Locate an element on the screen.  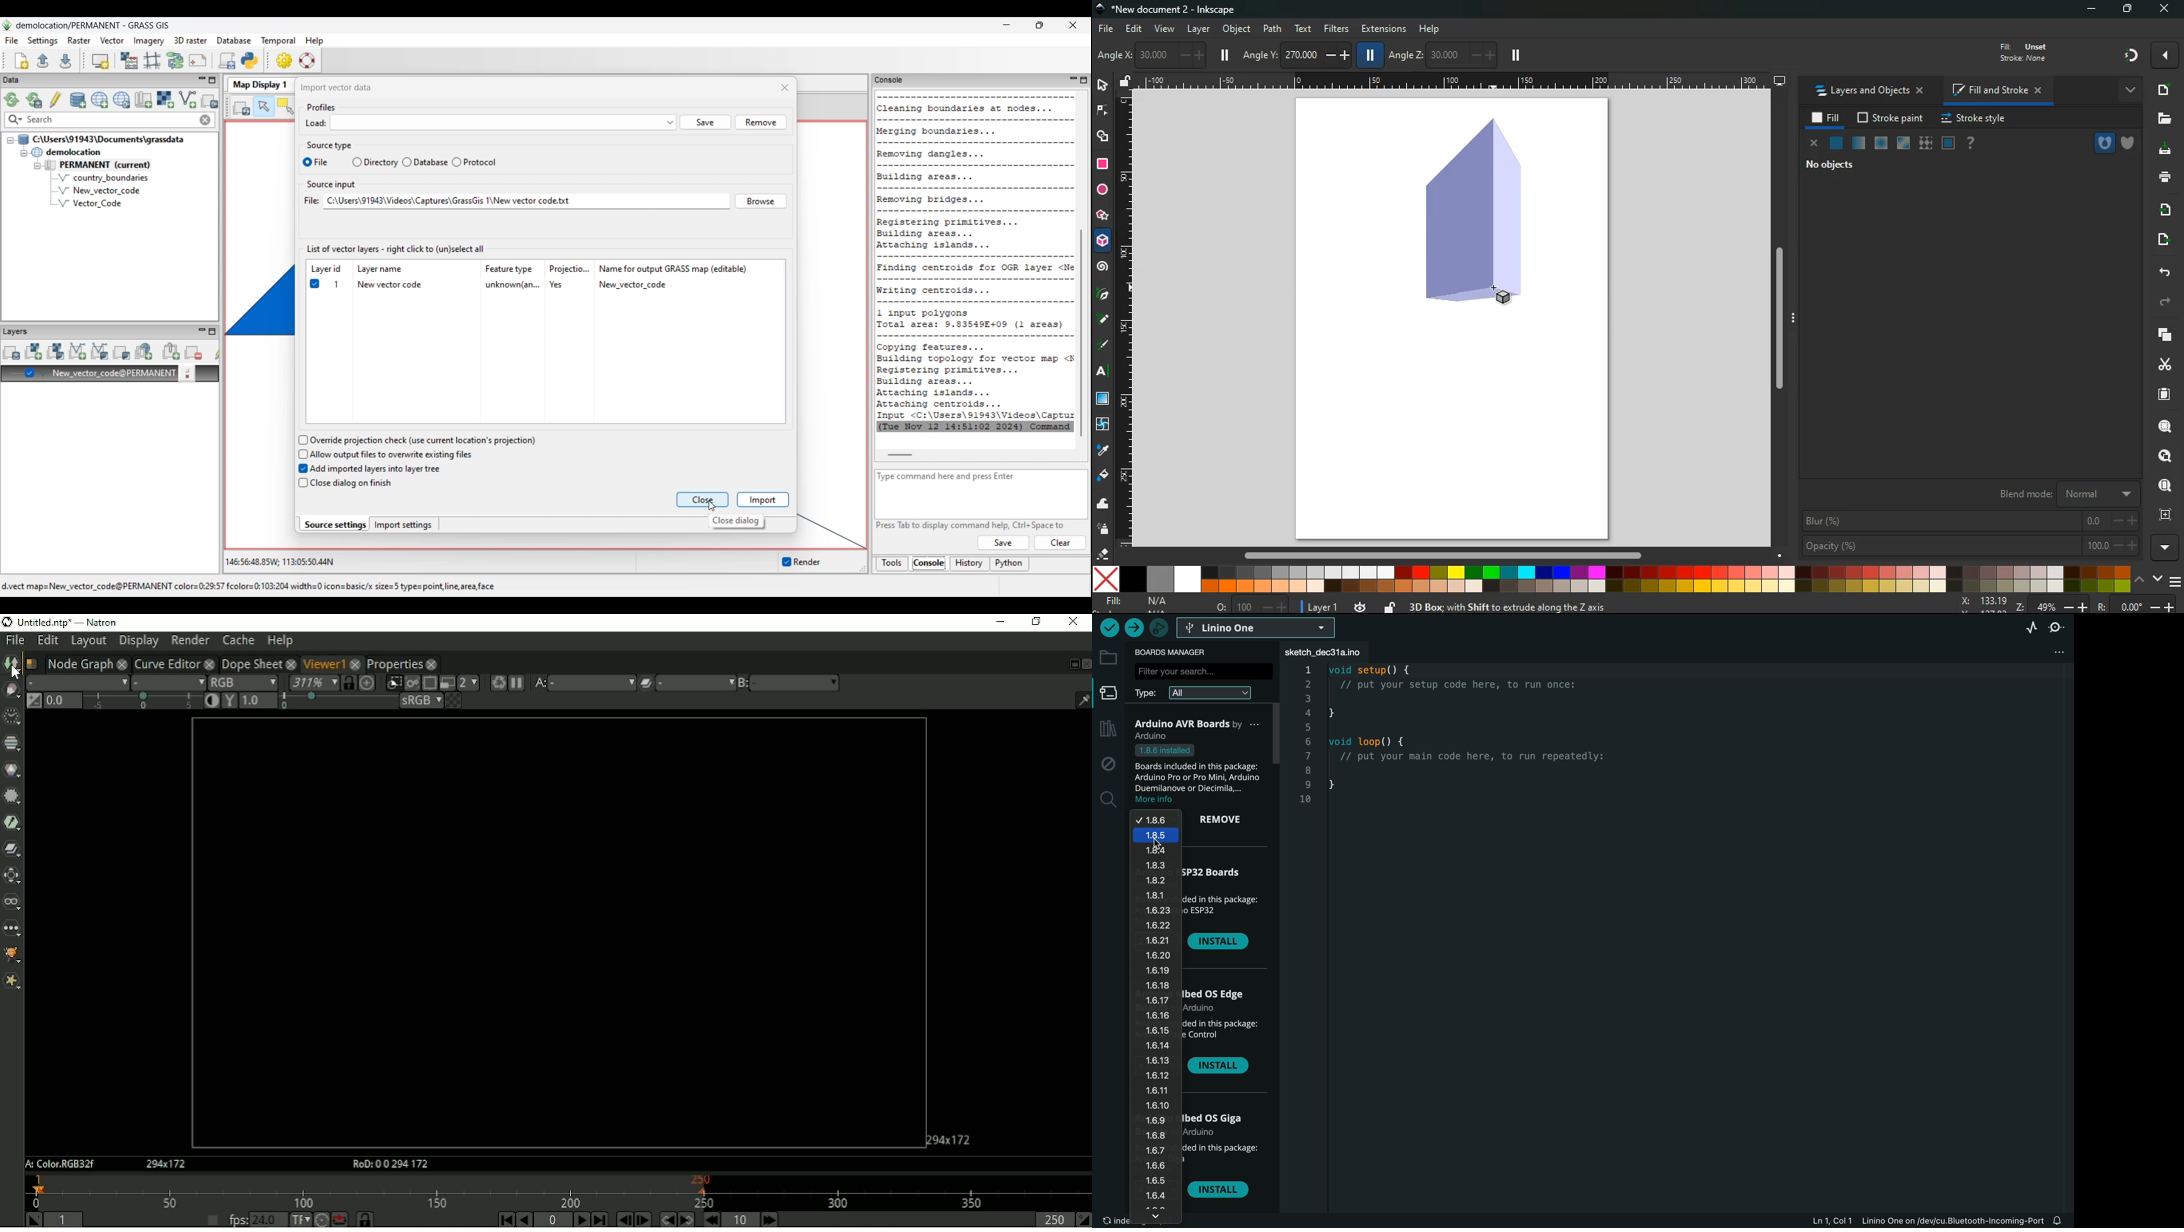
no objects is located at coordinates (1829, 166).